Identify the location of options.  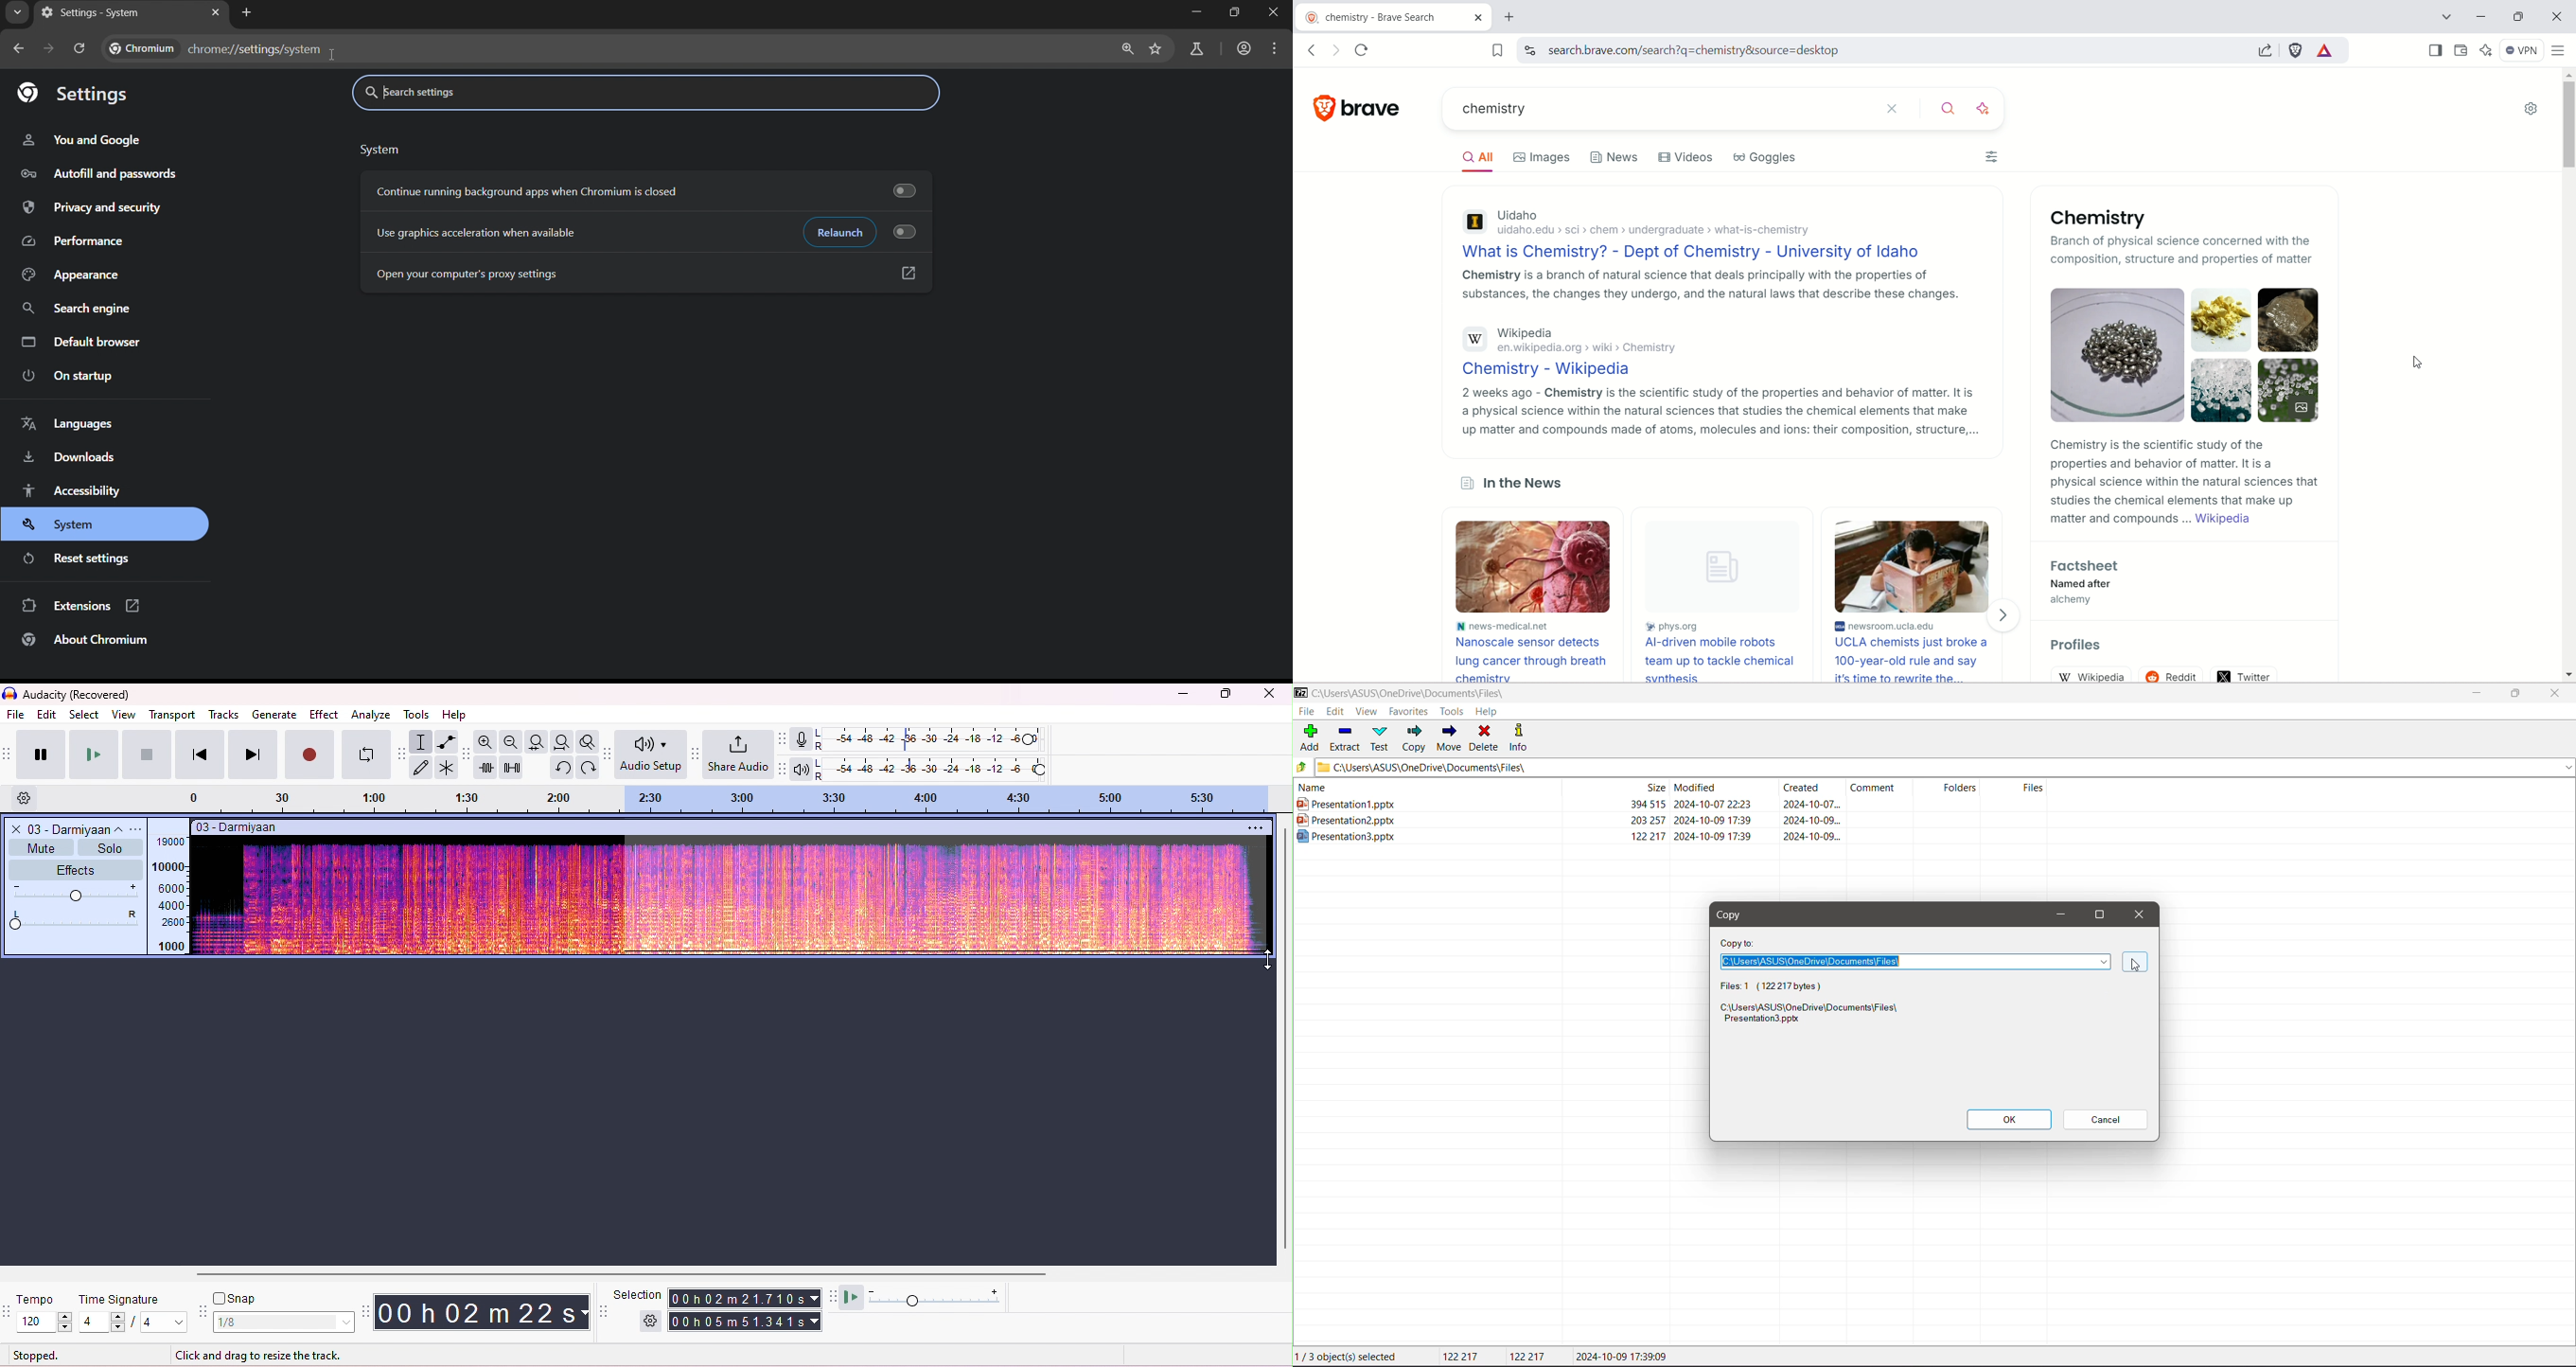
(1257, 826).